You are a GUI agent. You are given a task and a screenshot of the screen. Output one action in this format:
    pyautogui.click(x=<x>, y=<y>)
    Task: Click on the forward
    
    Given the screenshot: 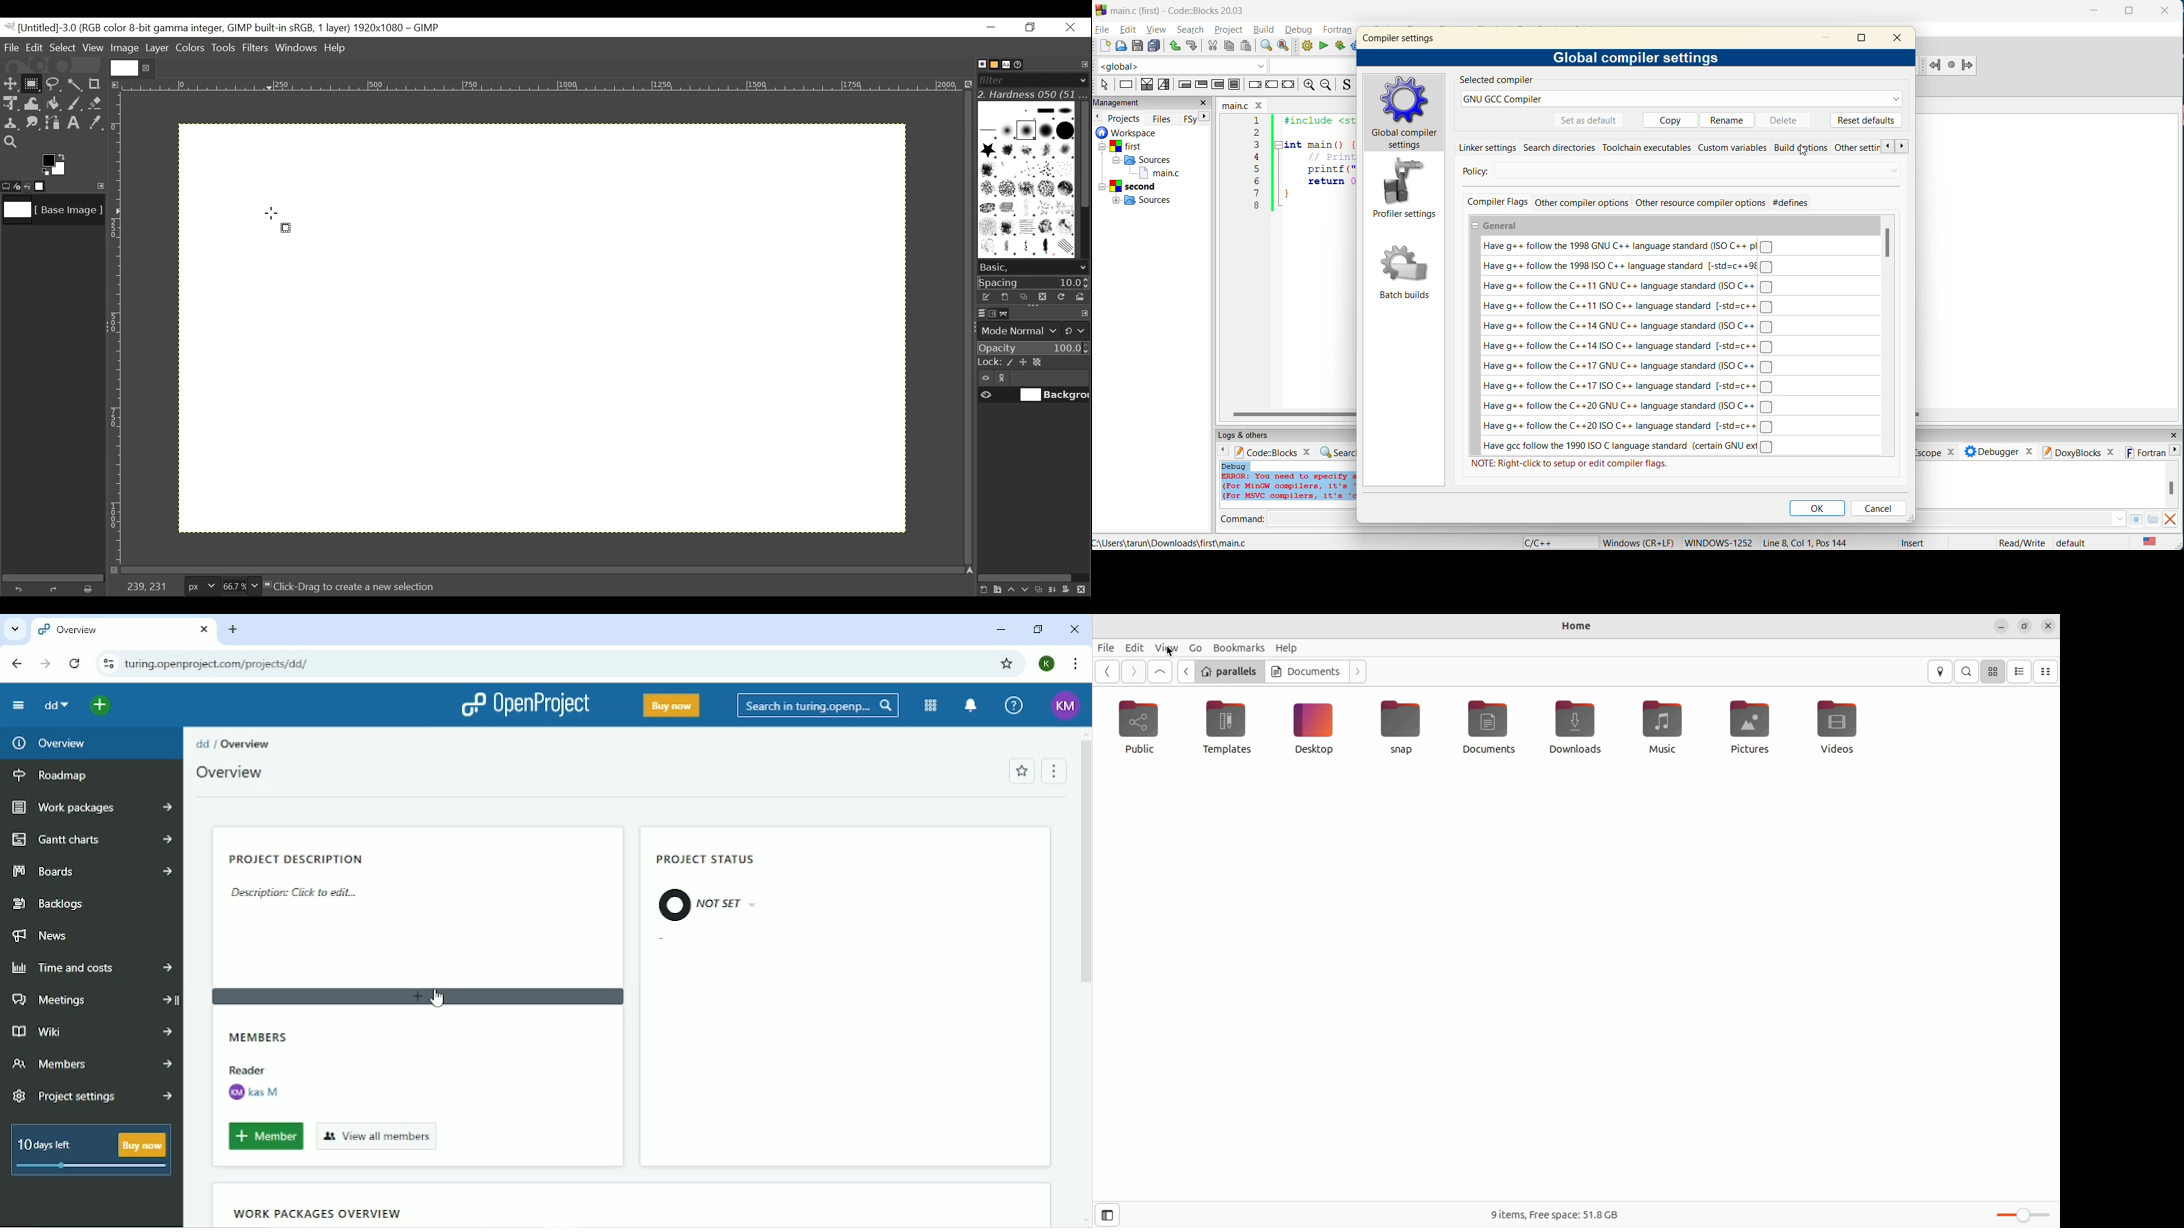 What is the action you would take?
    pyautogui.click(x=1133, y=672)
    